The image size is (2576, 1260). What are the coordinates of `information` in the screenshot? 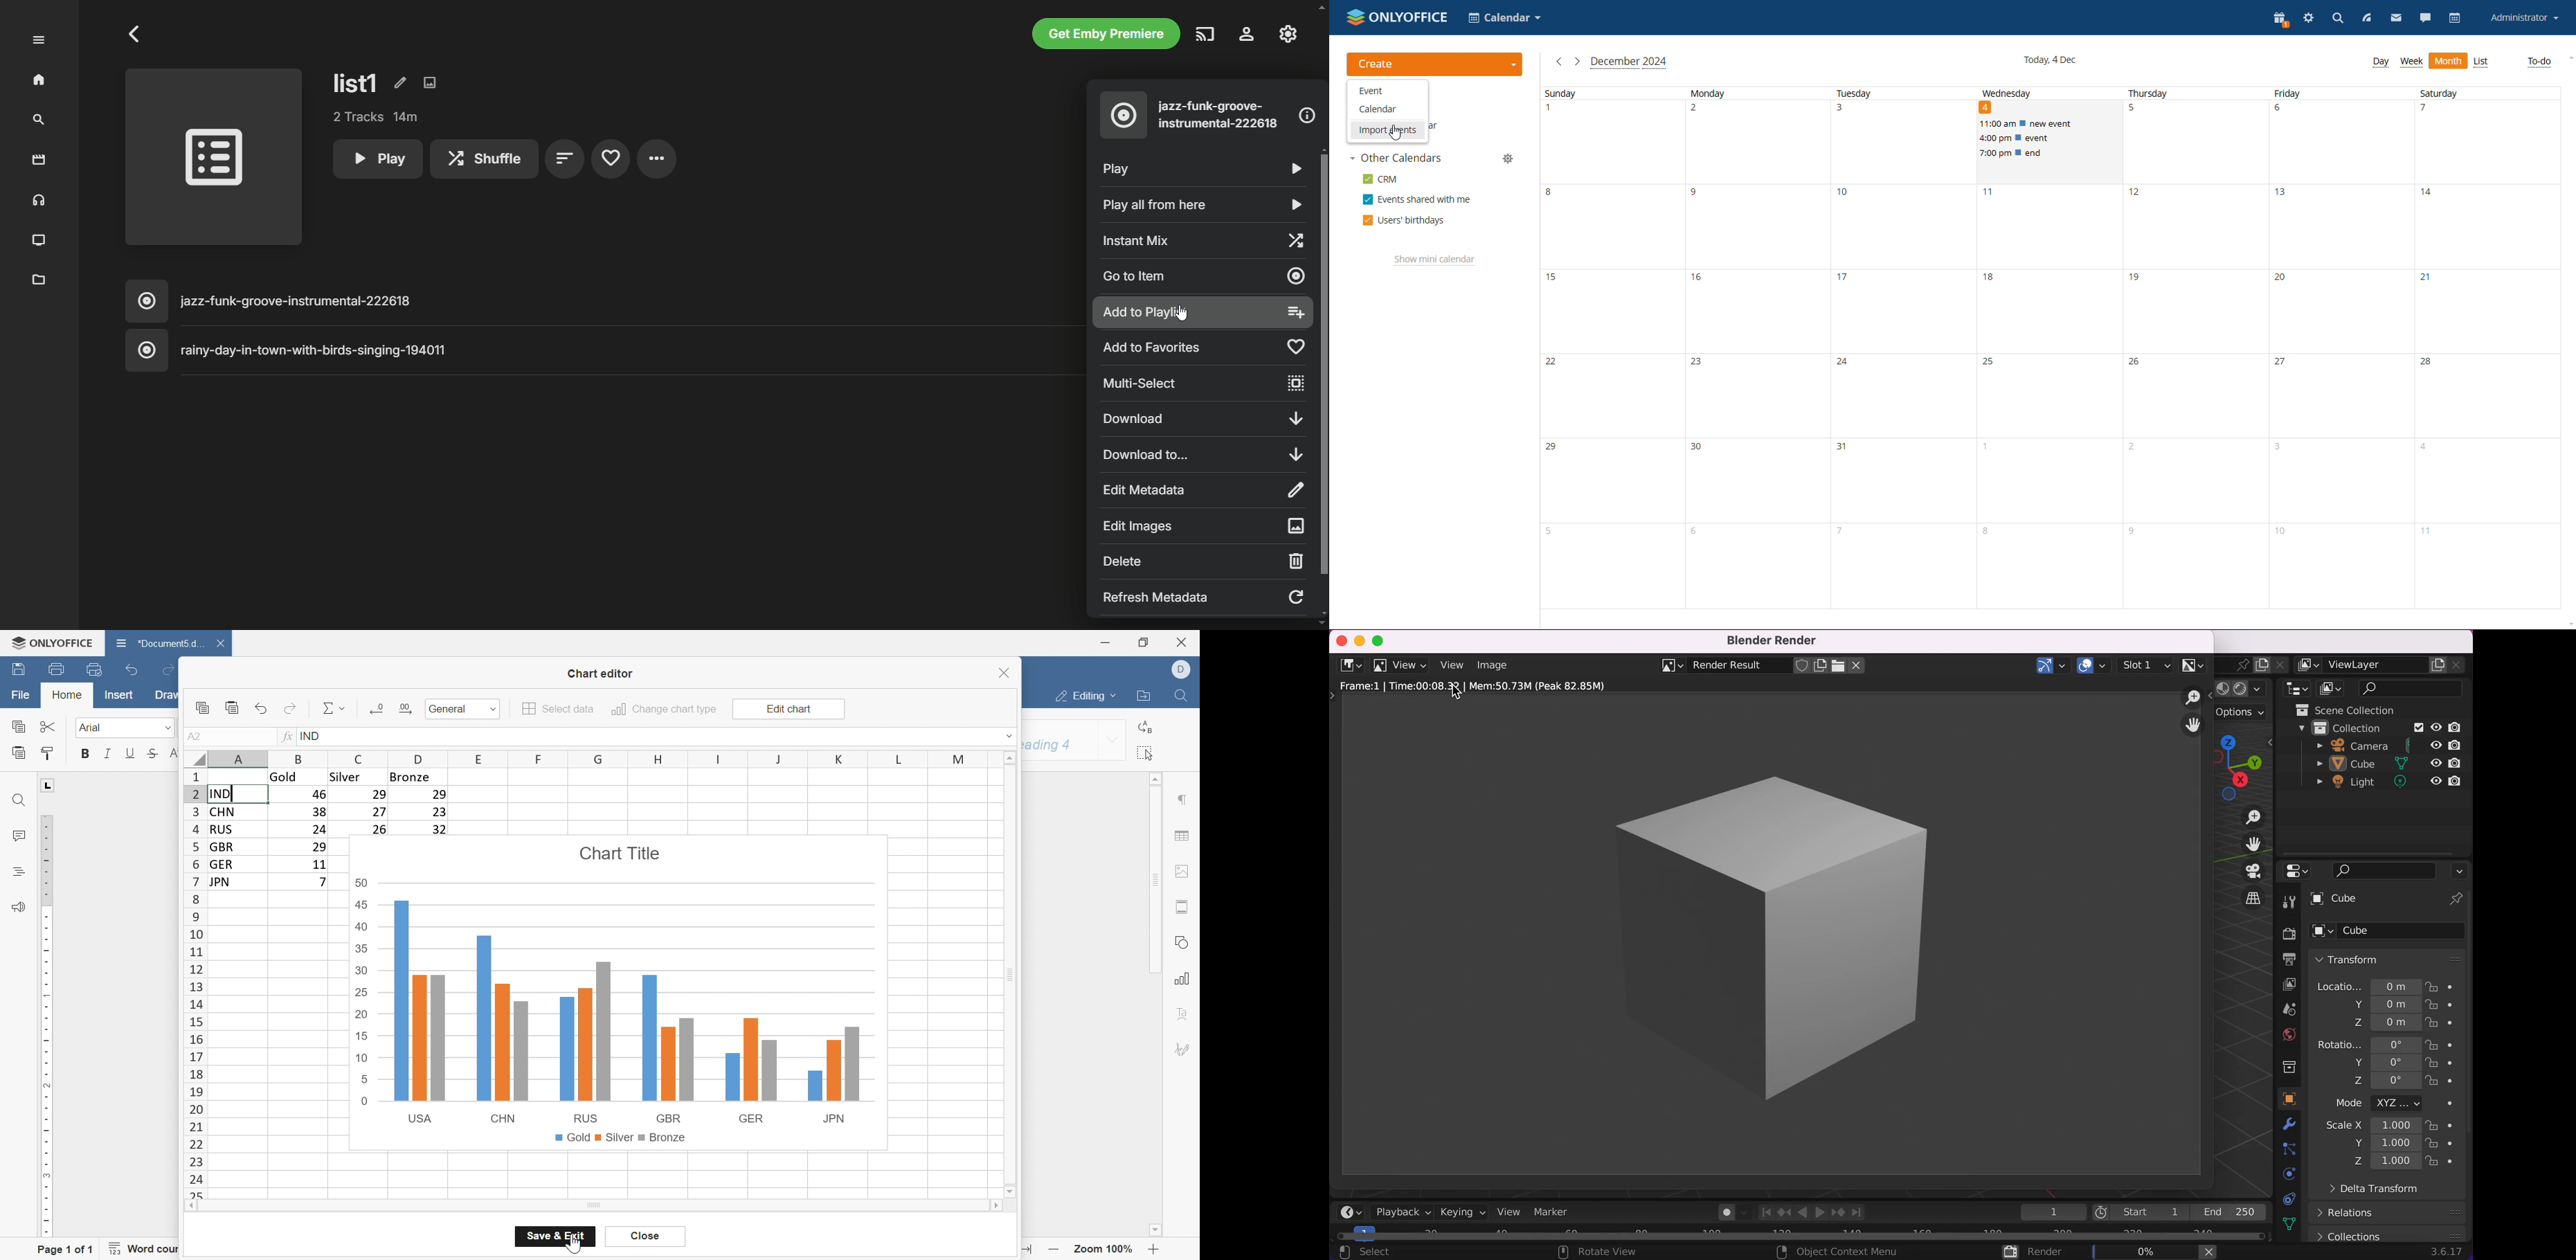 It's located at (1307, 116).